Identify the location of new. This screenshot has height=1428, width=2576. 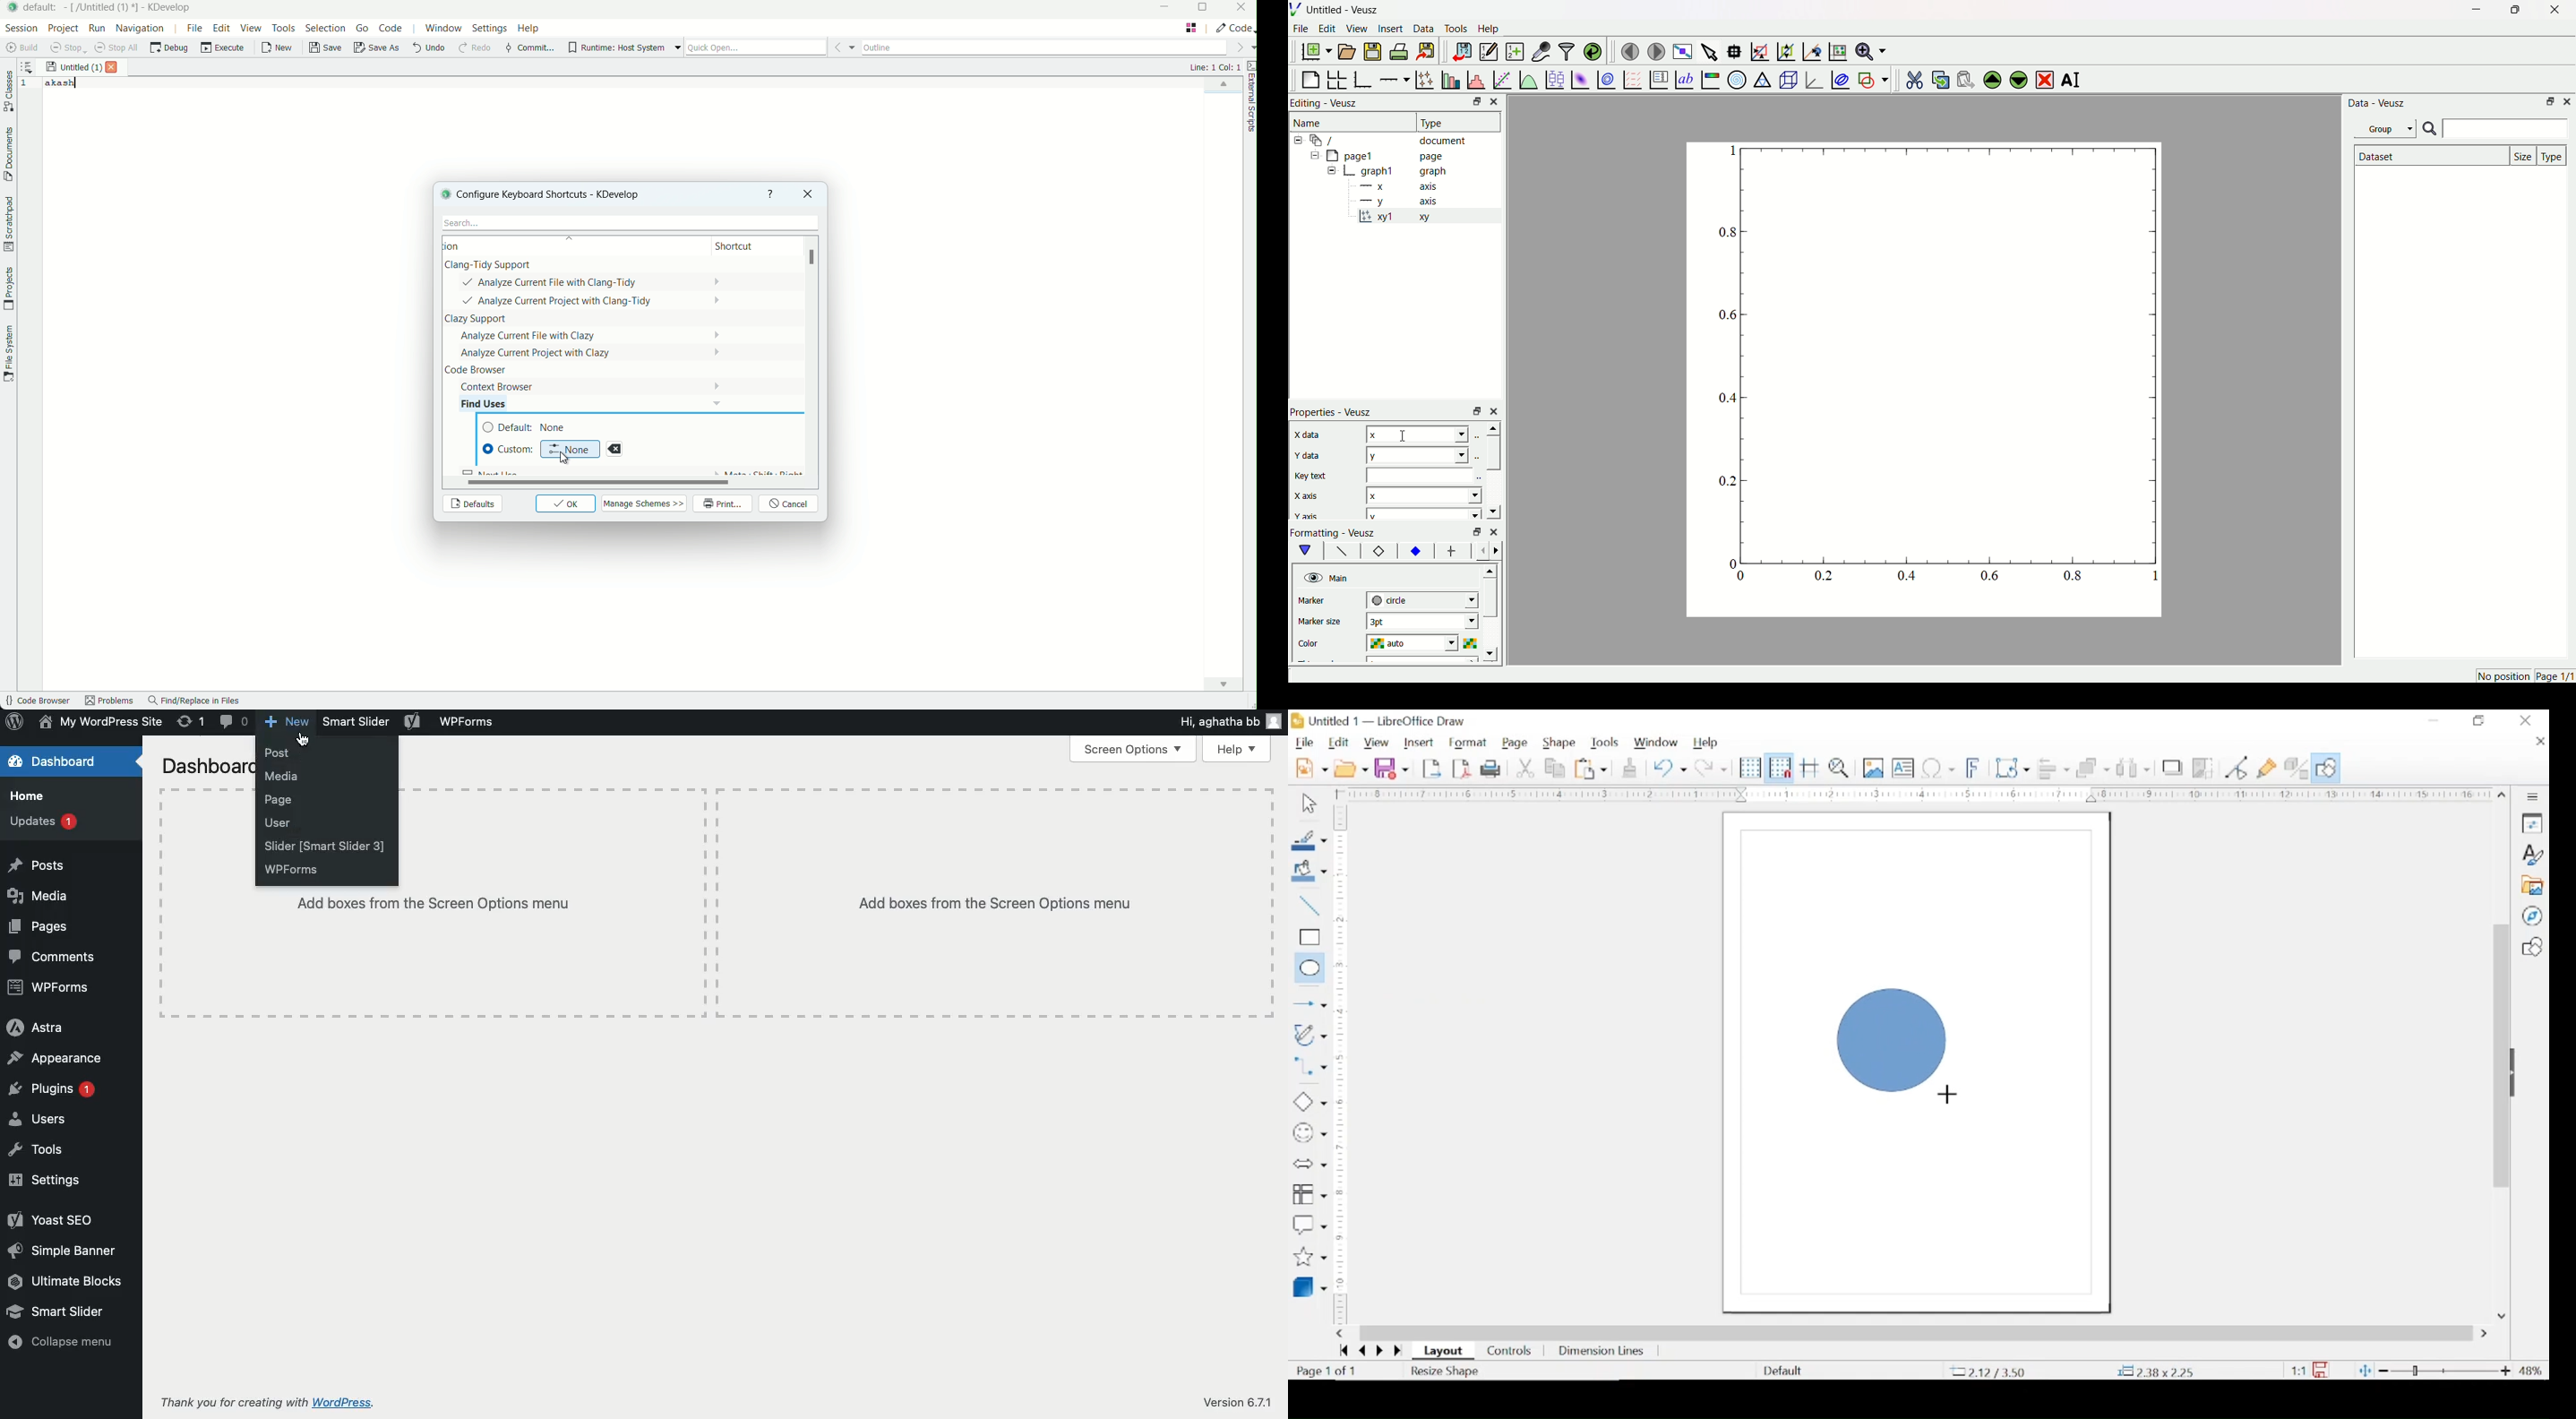
(1311, 767).